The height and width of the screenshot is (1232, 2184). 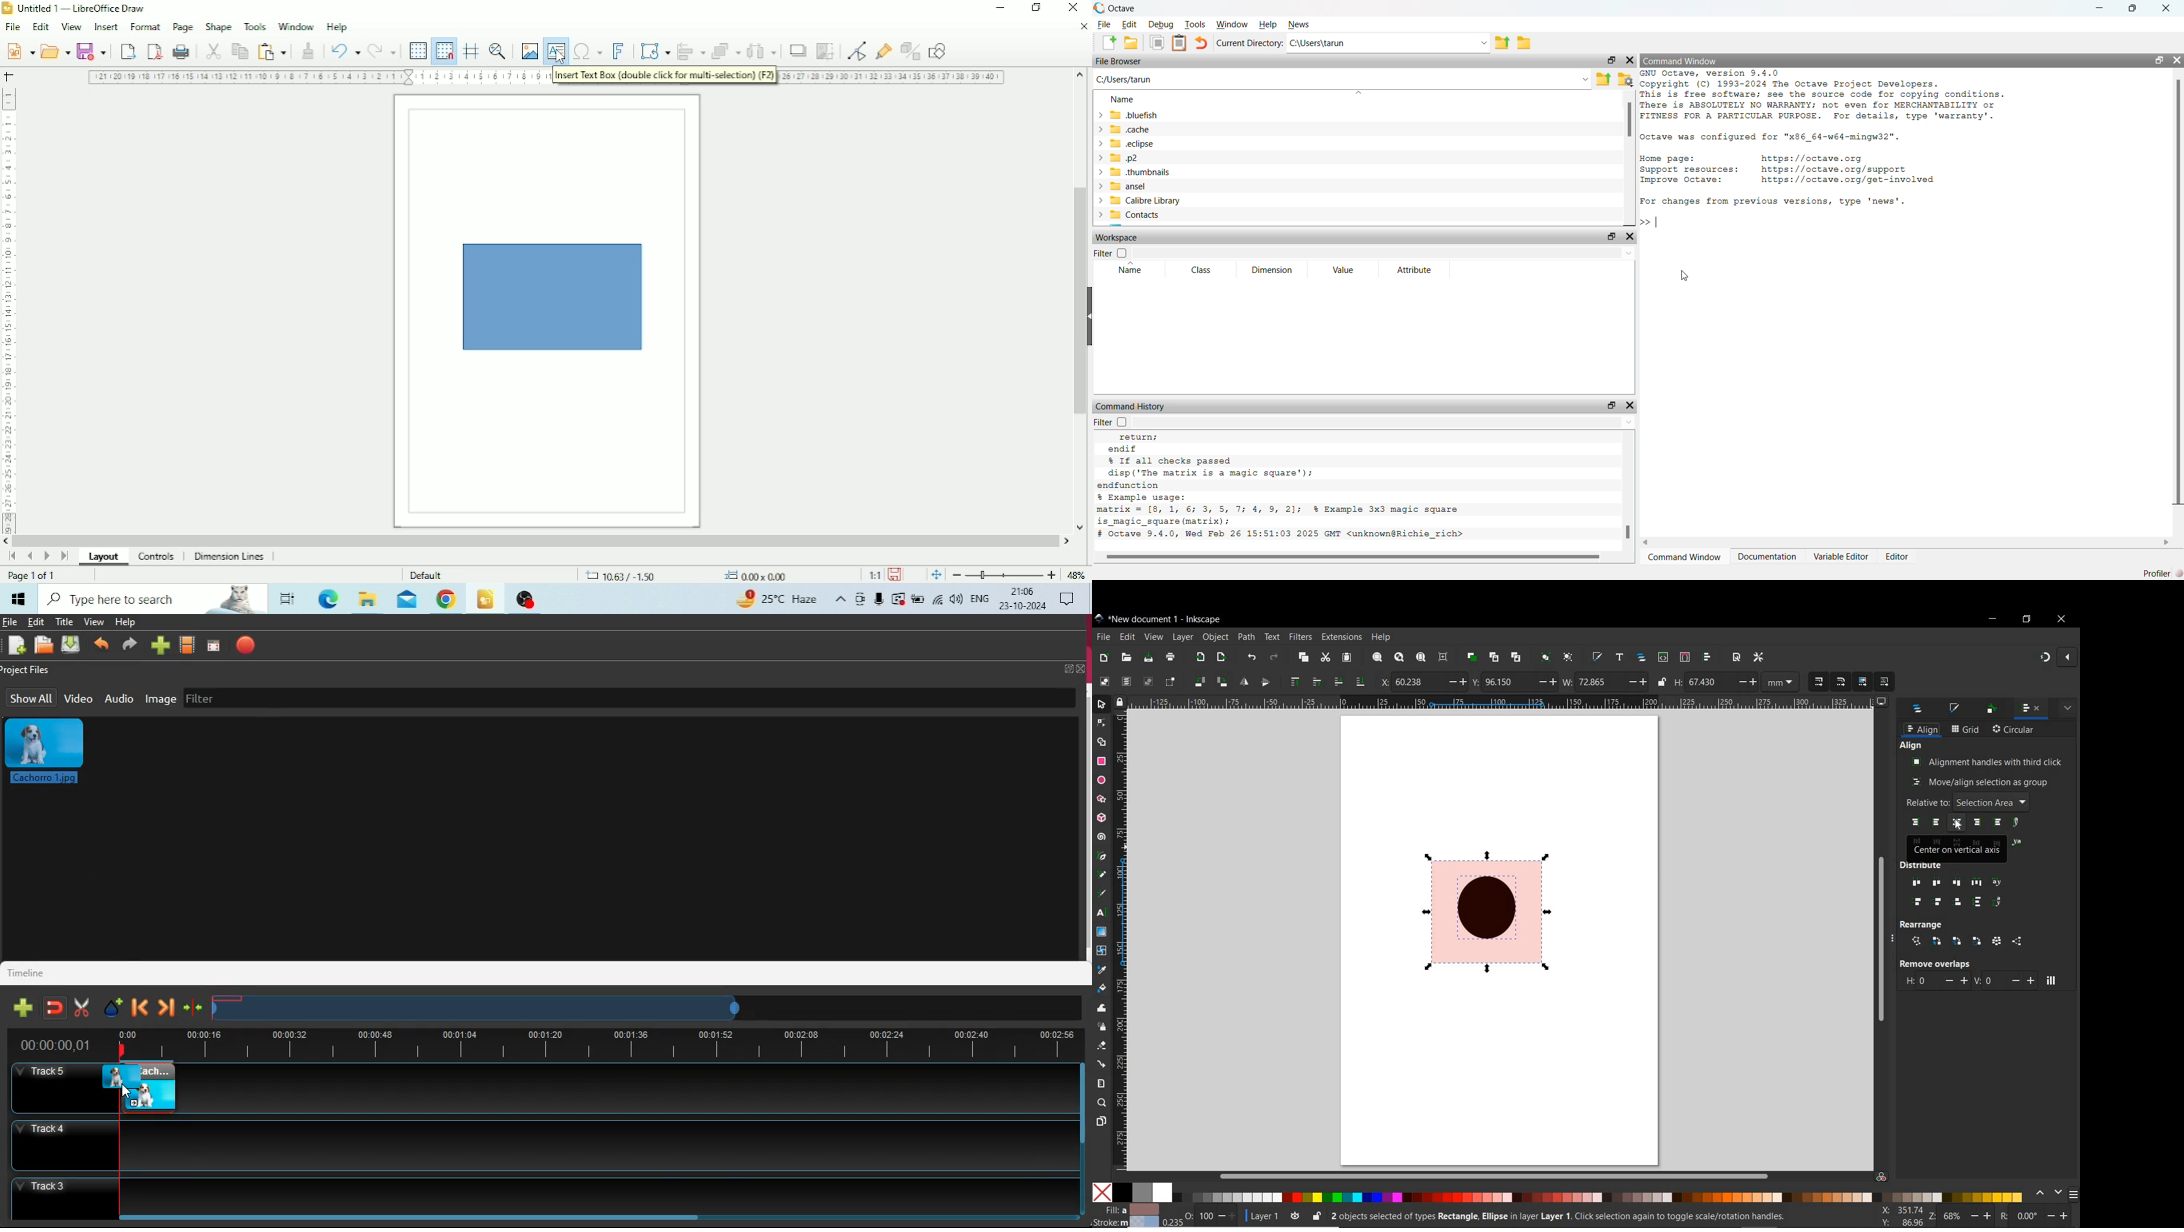 What do you see at coordinates (1202, 270) in the screenshot?
I see `Class` at bounding box center [1202, 270].